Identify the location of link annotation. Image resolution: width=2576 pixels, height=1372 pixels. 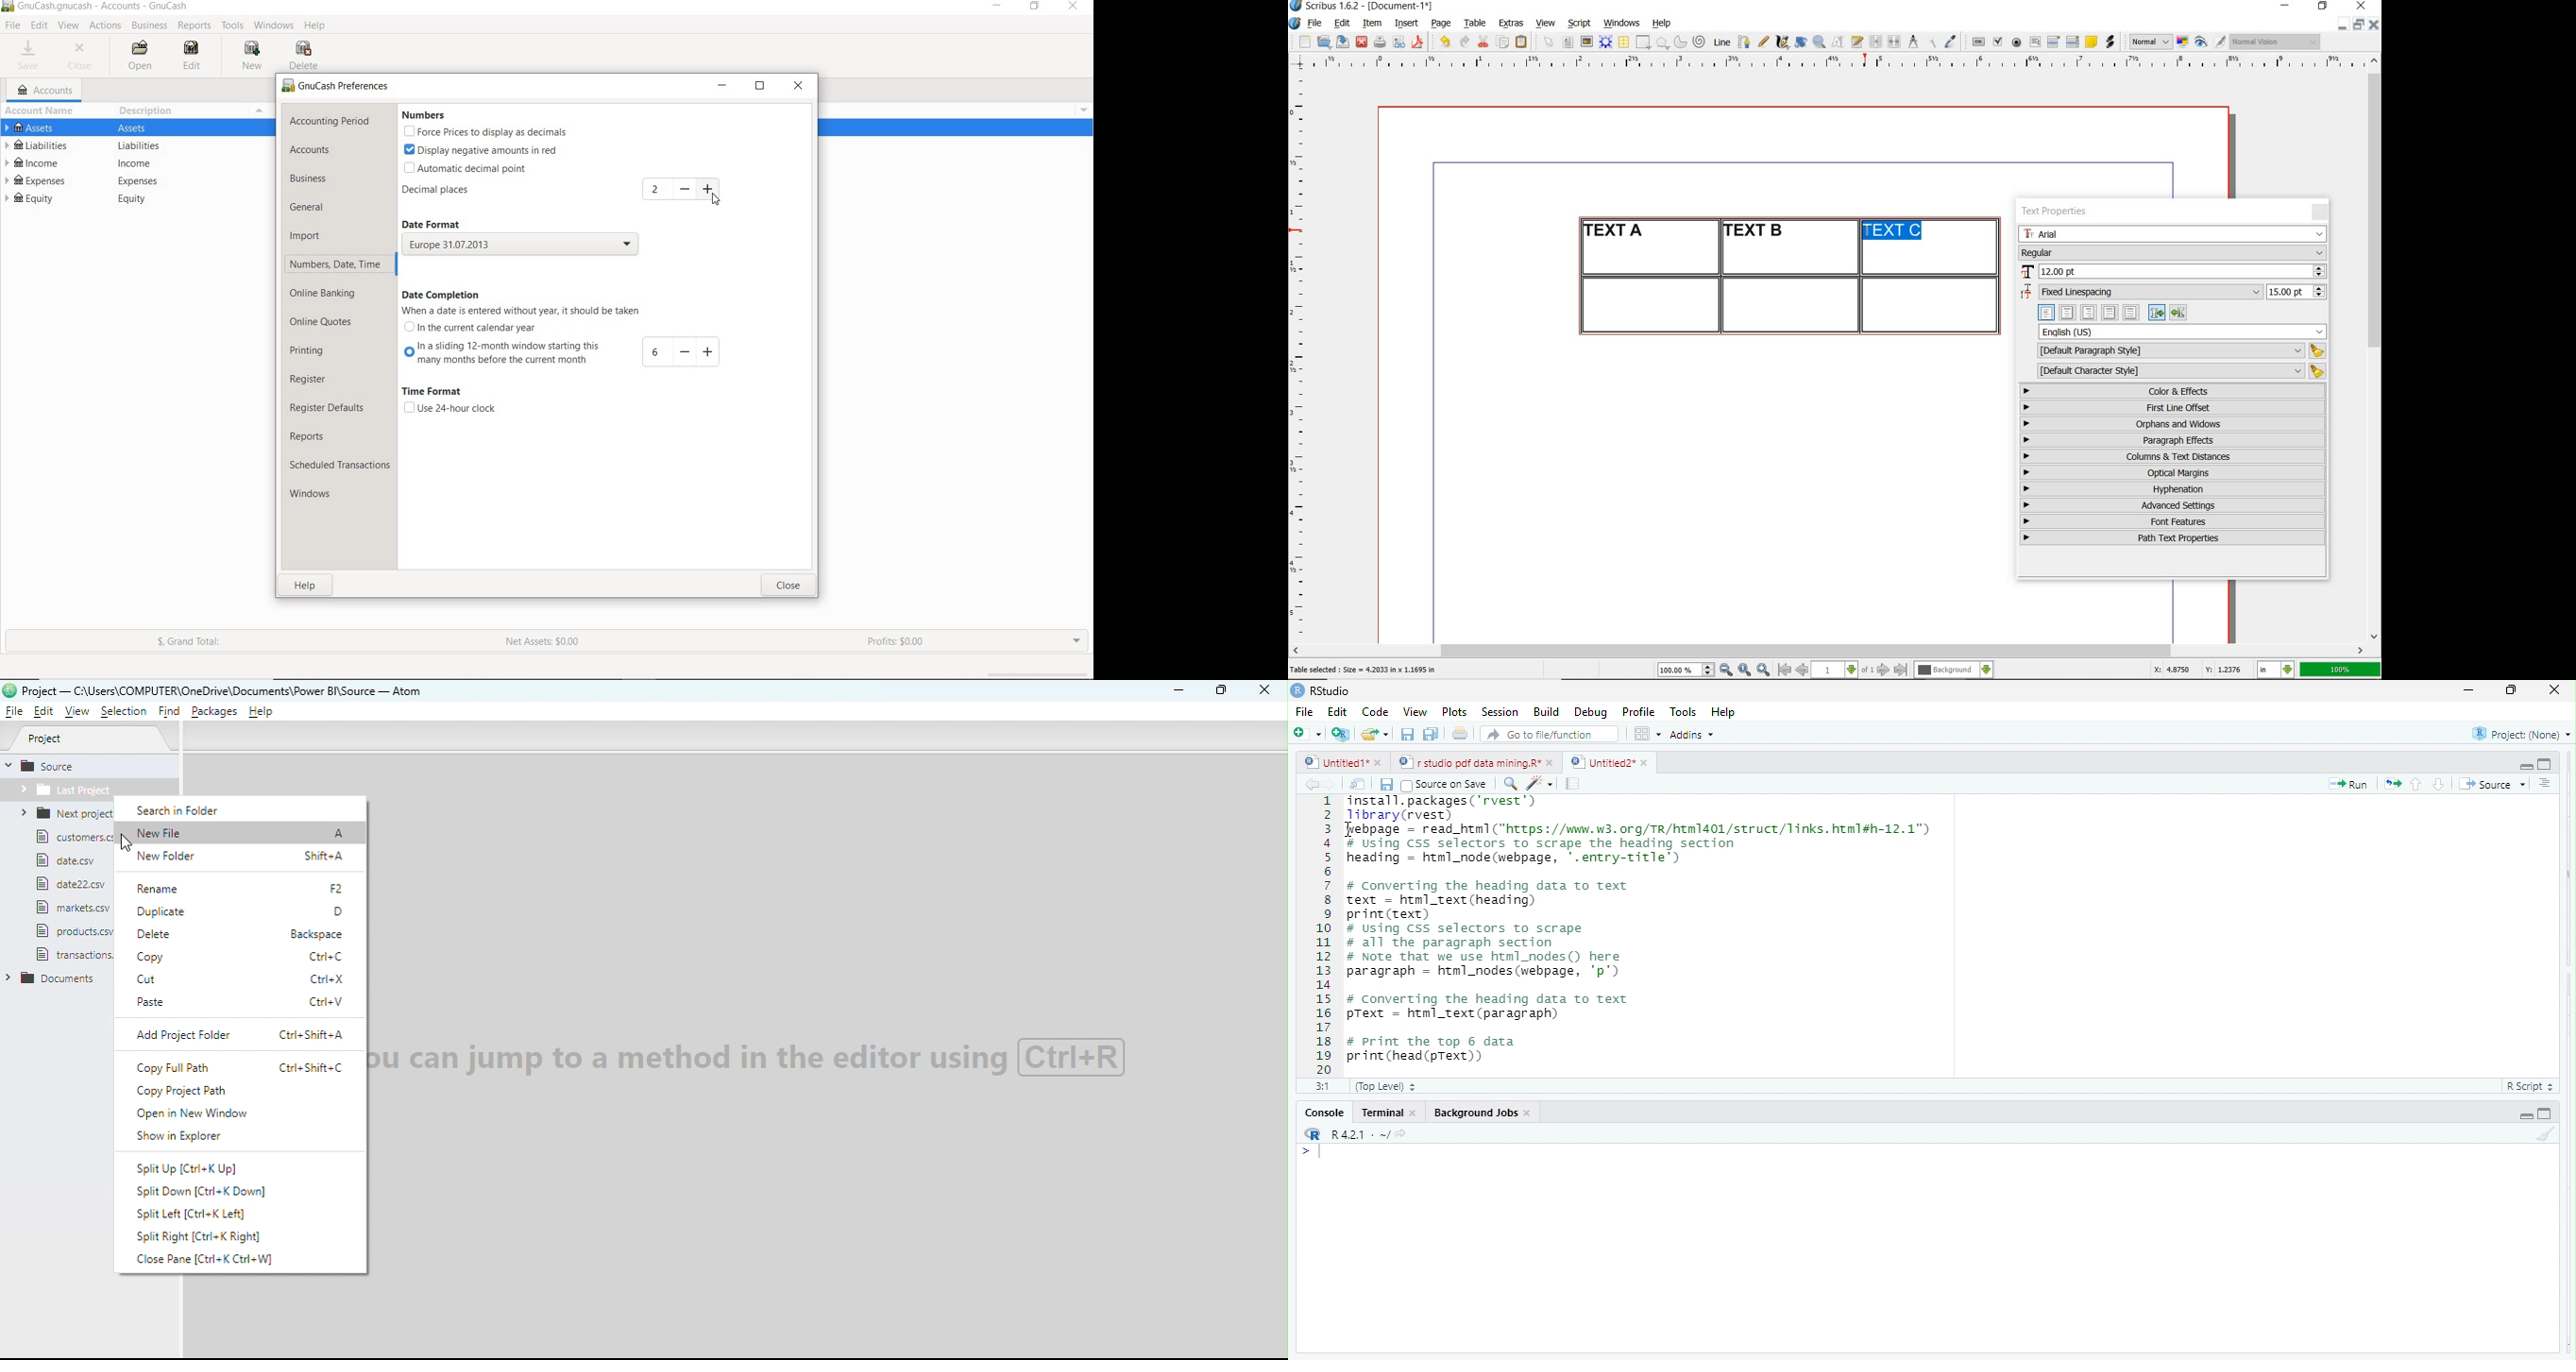
(2112, 42).